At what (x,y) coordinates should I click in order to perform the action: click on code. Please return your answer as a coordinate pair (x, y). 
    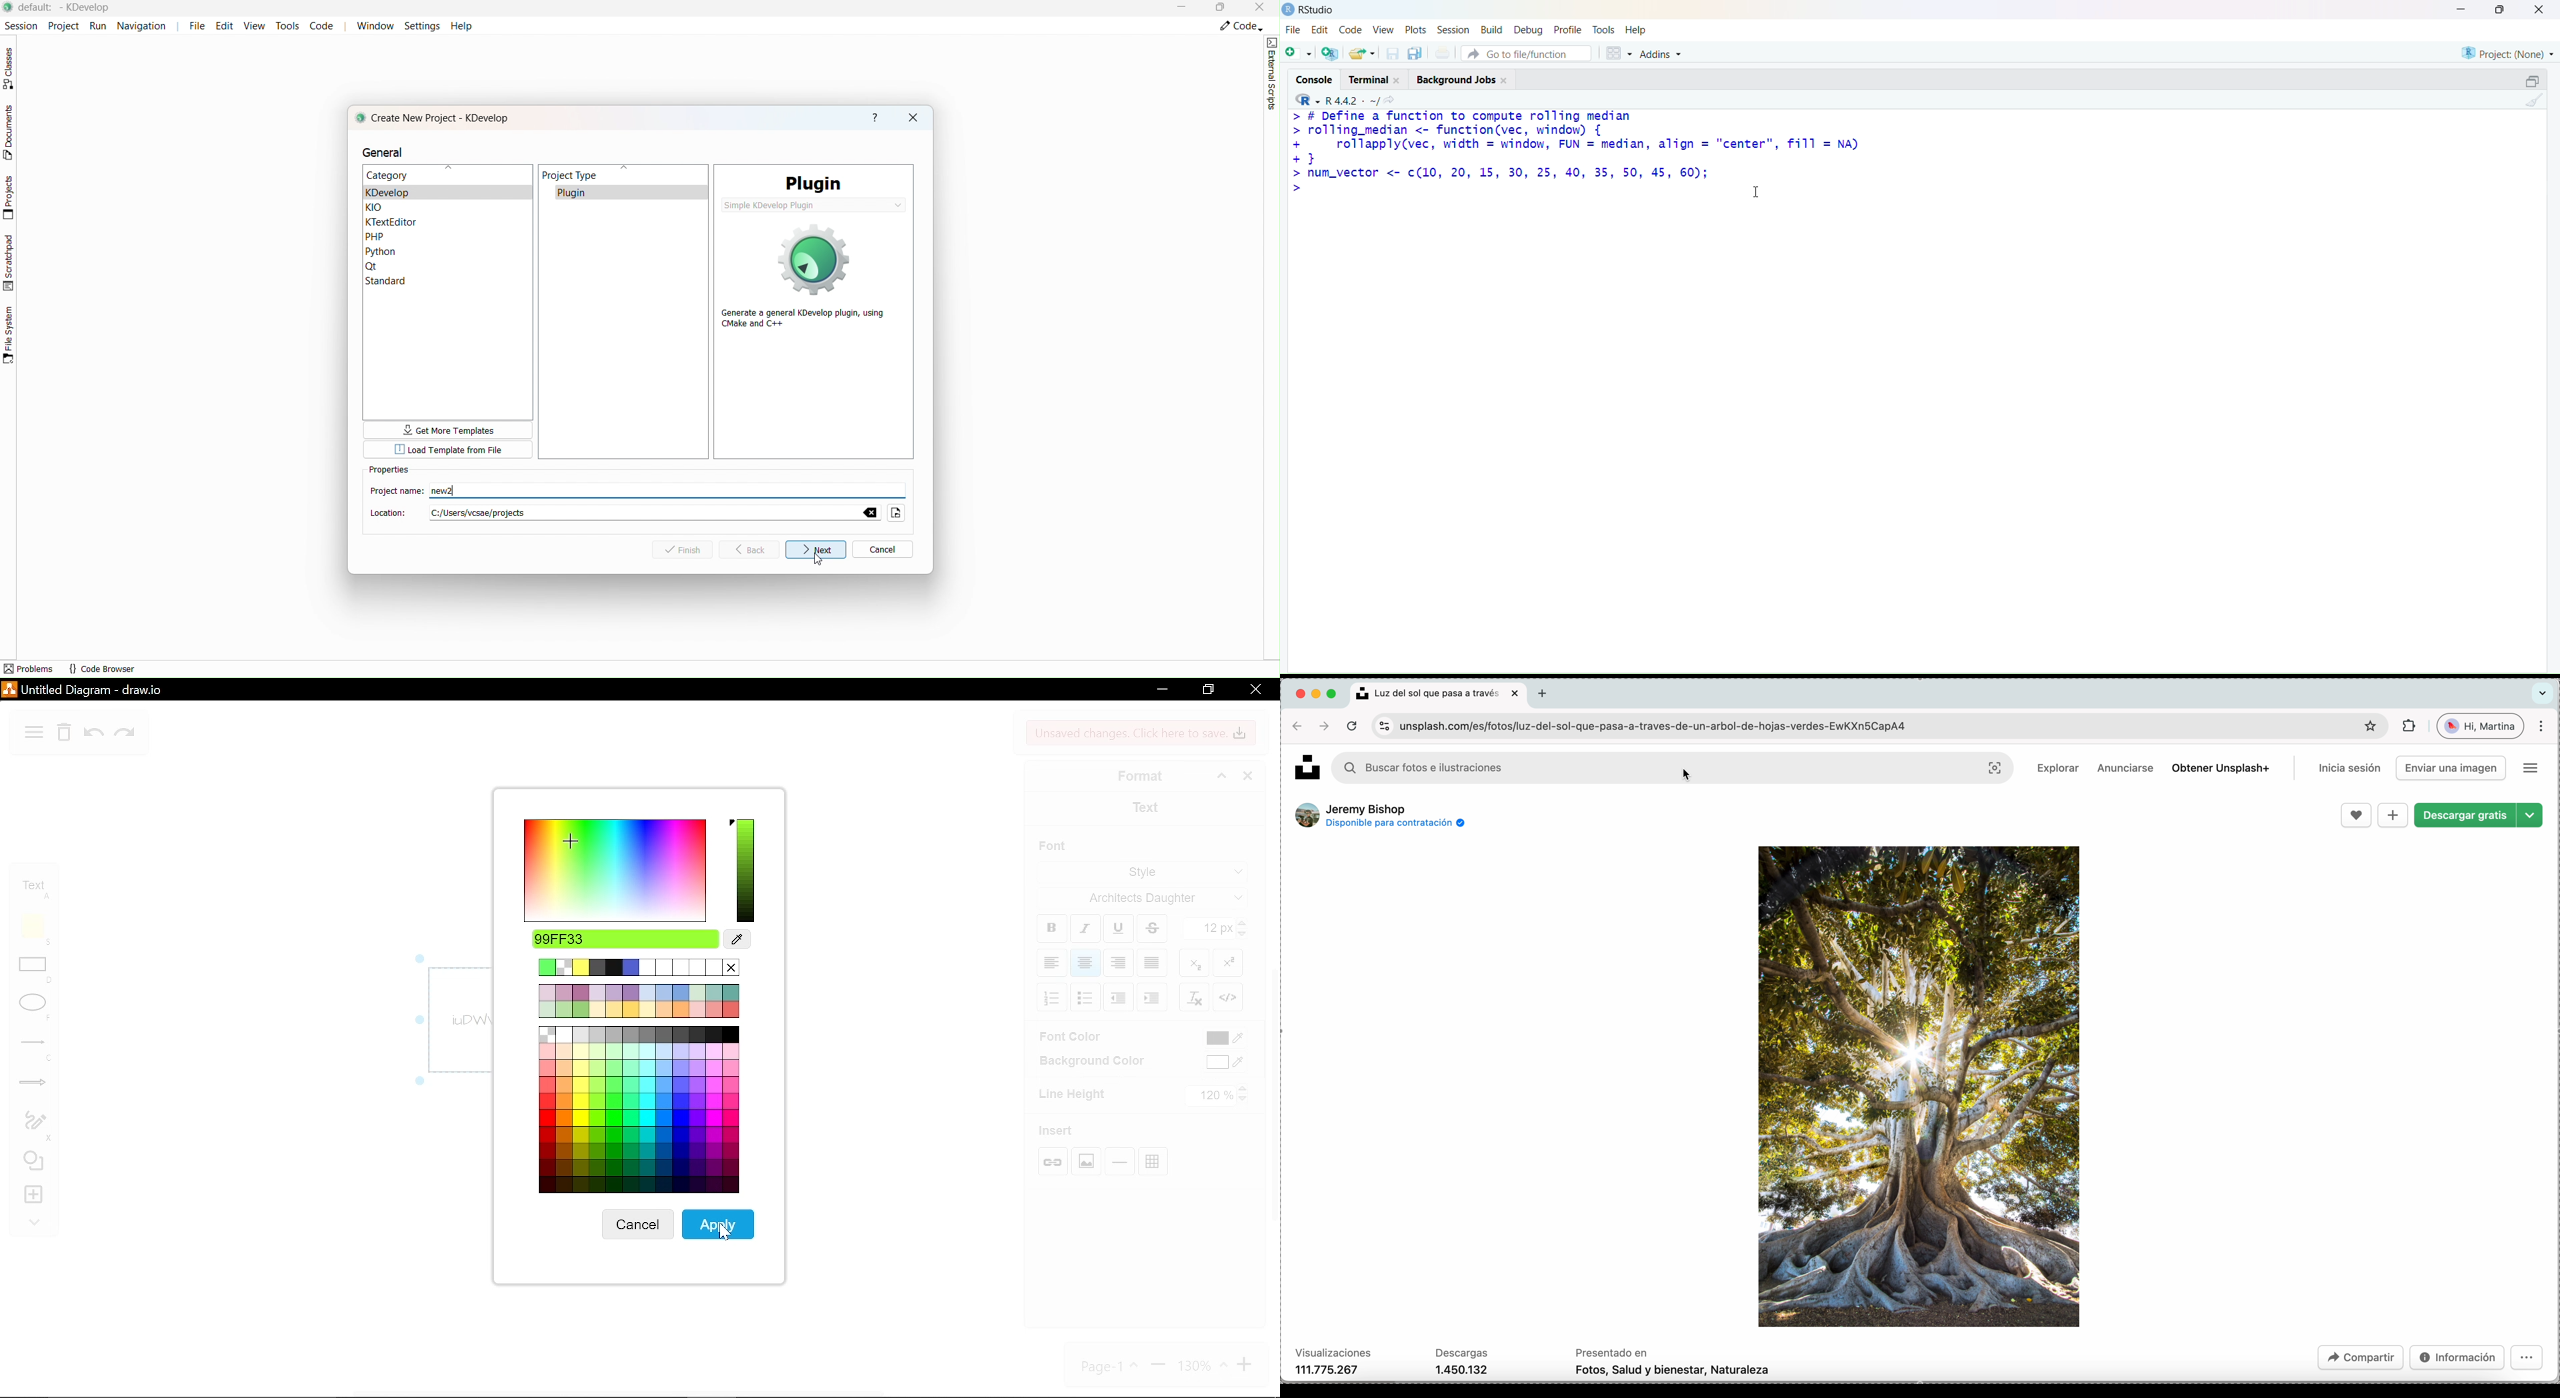
    Looking at the image, I should click on (1351, 29).